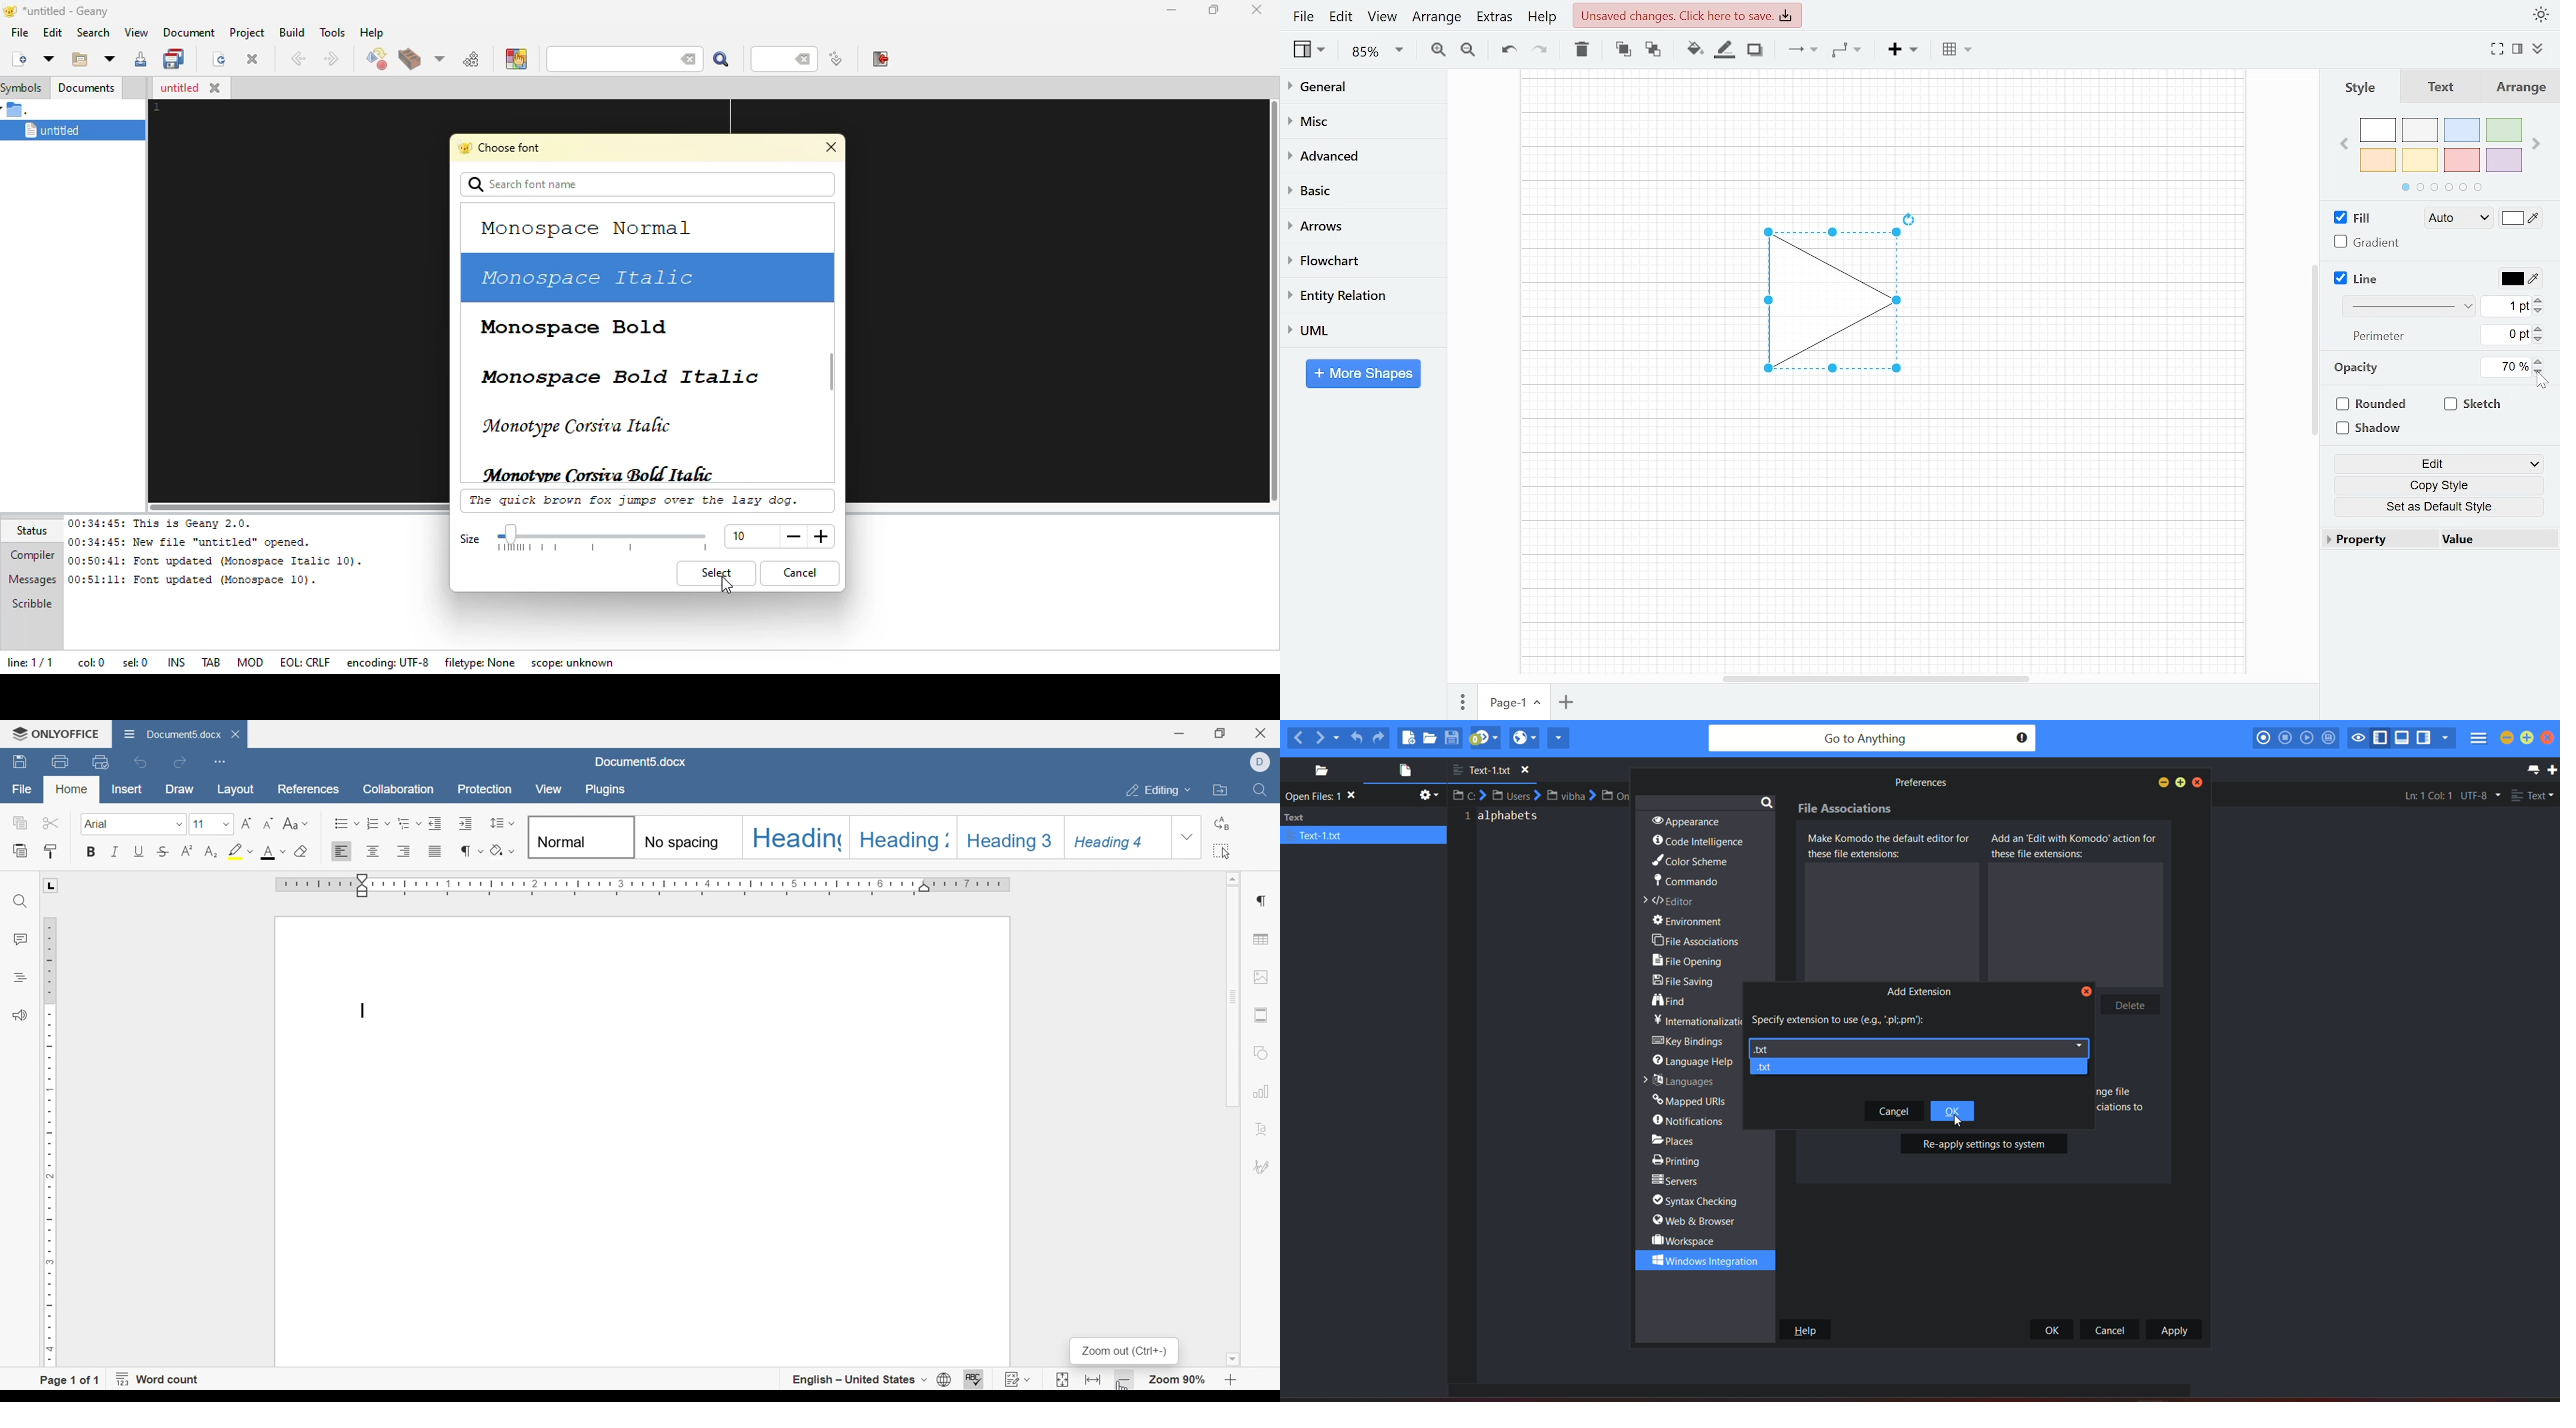  I want to click on scroll down, so click(1231, 1359).